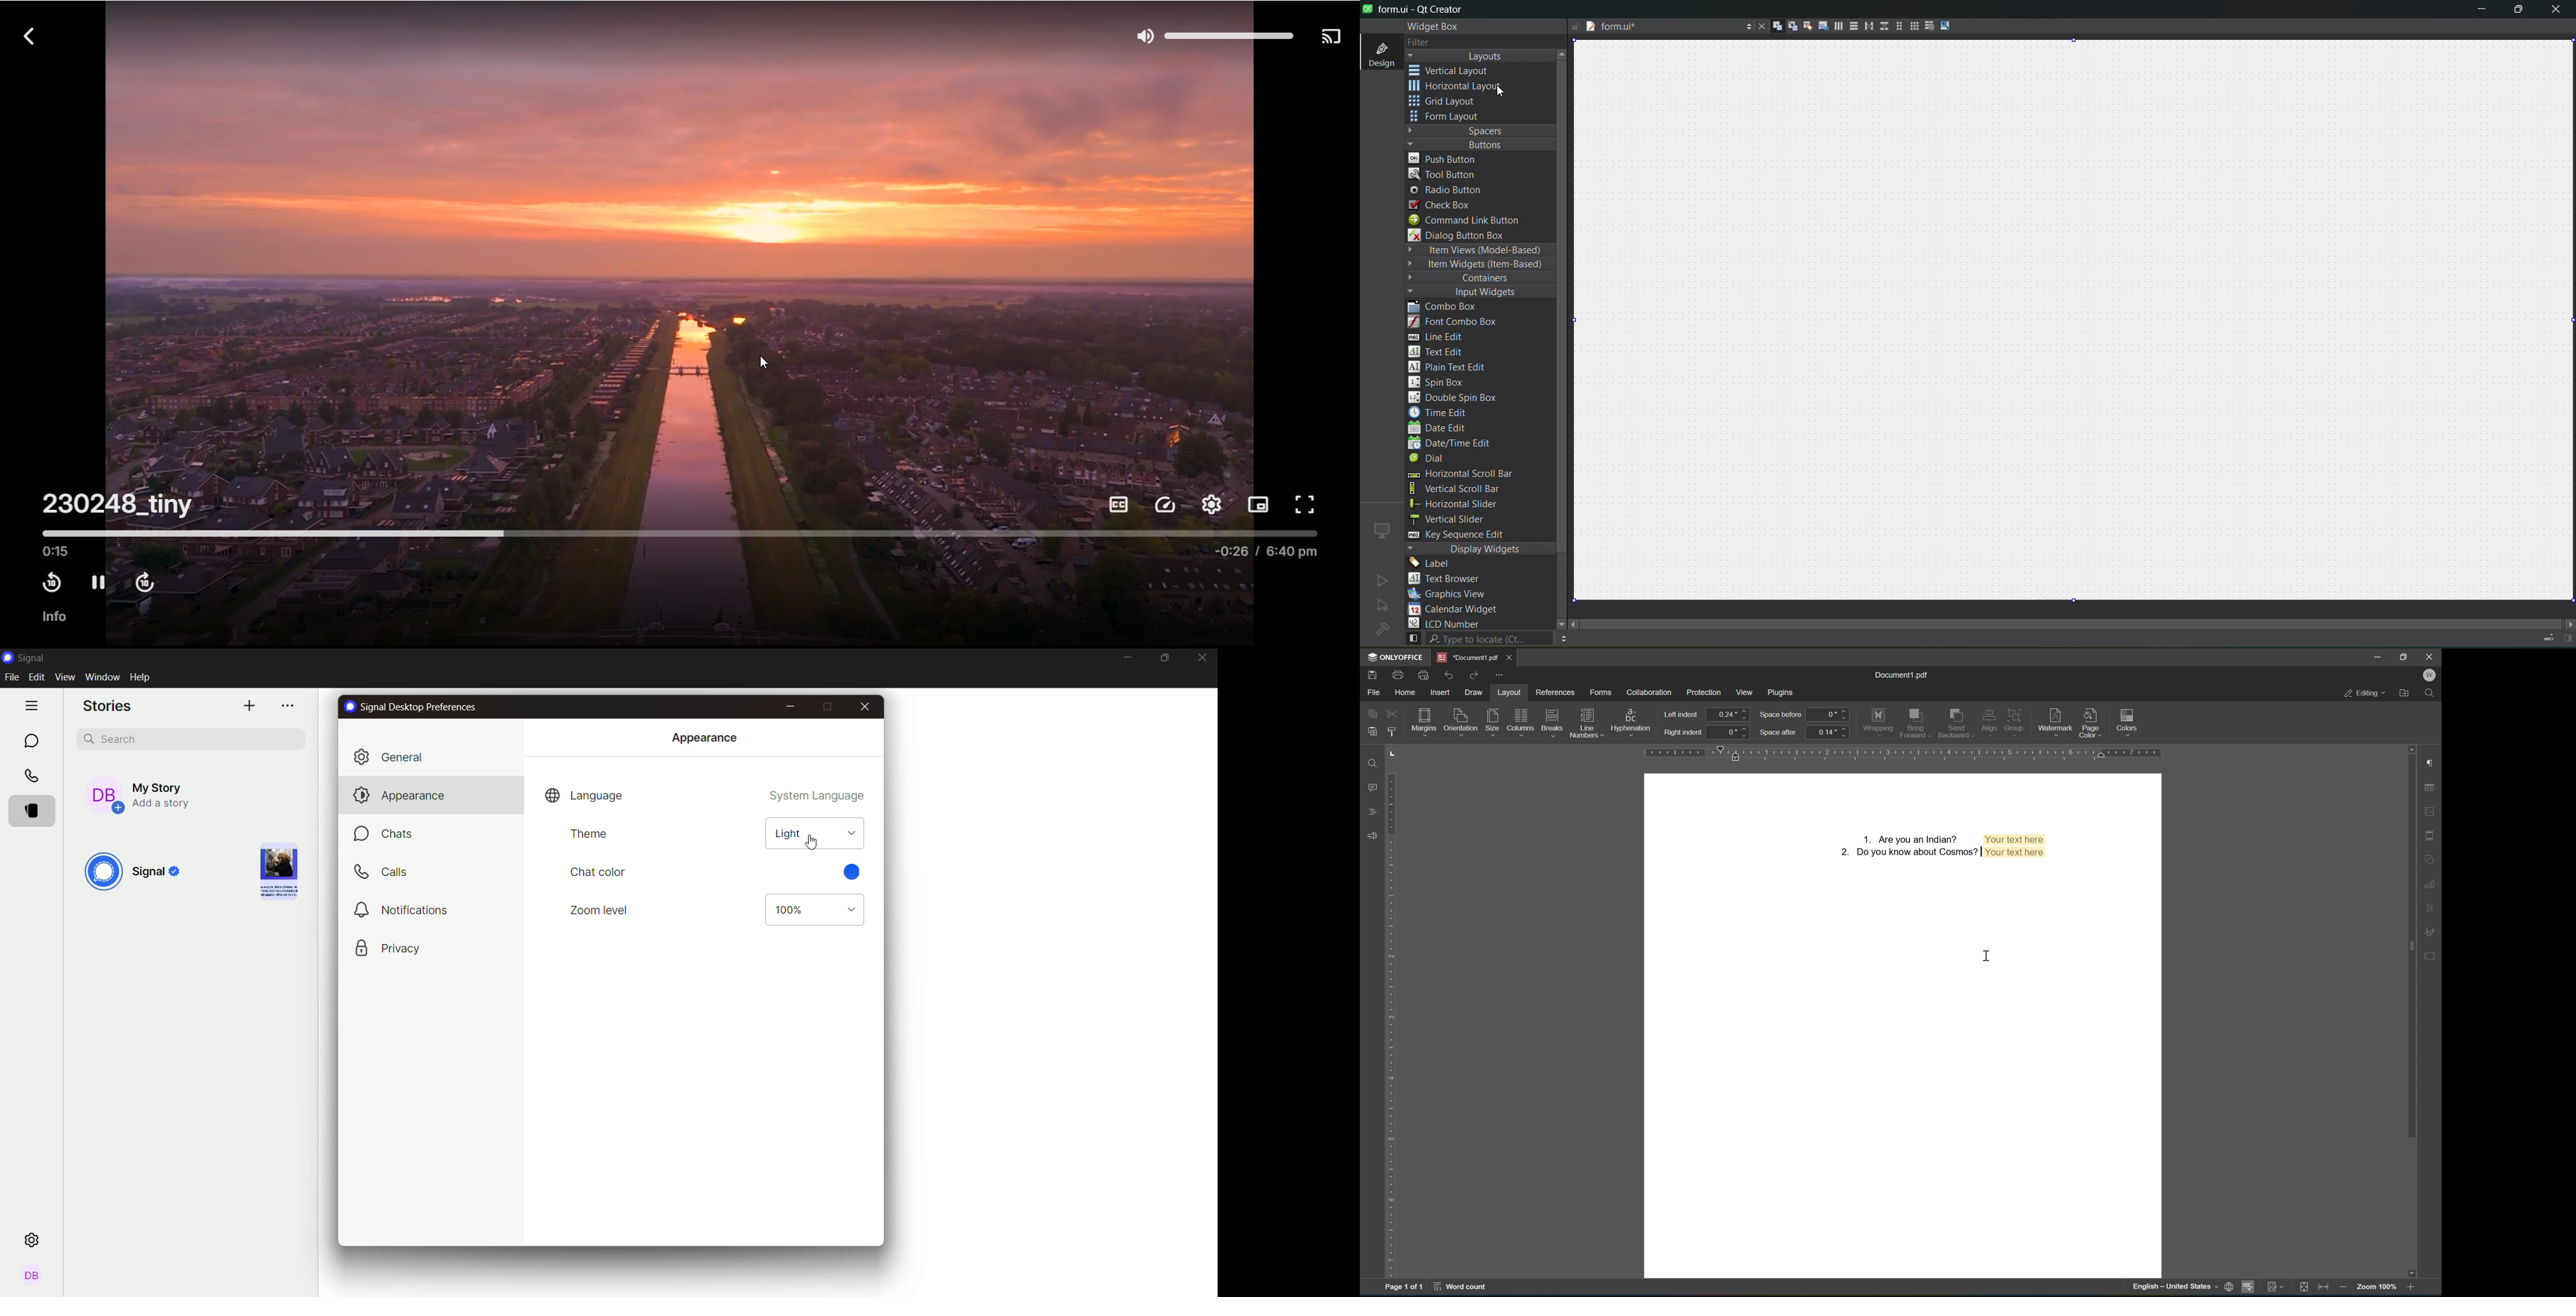  What do you see at coordinates (1383, 606) in the screenshot?
I see `no active project` at bounding box center [1383, 606].